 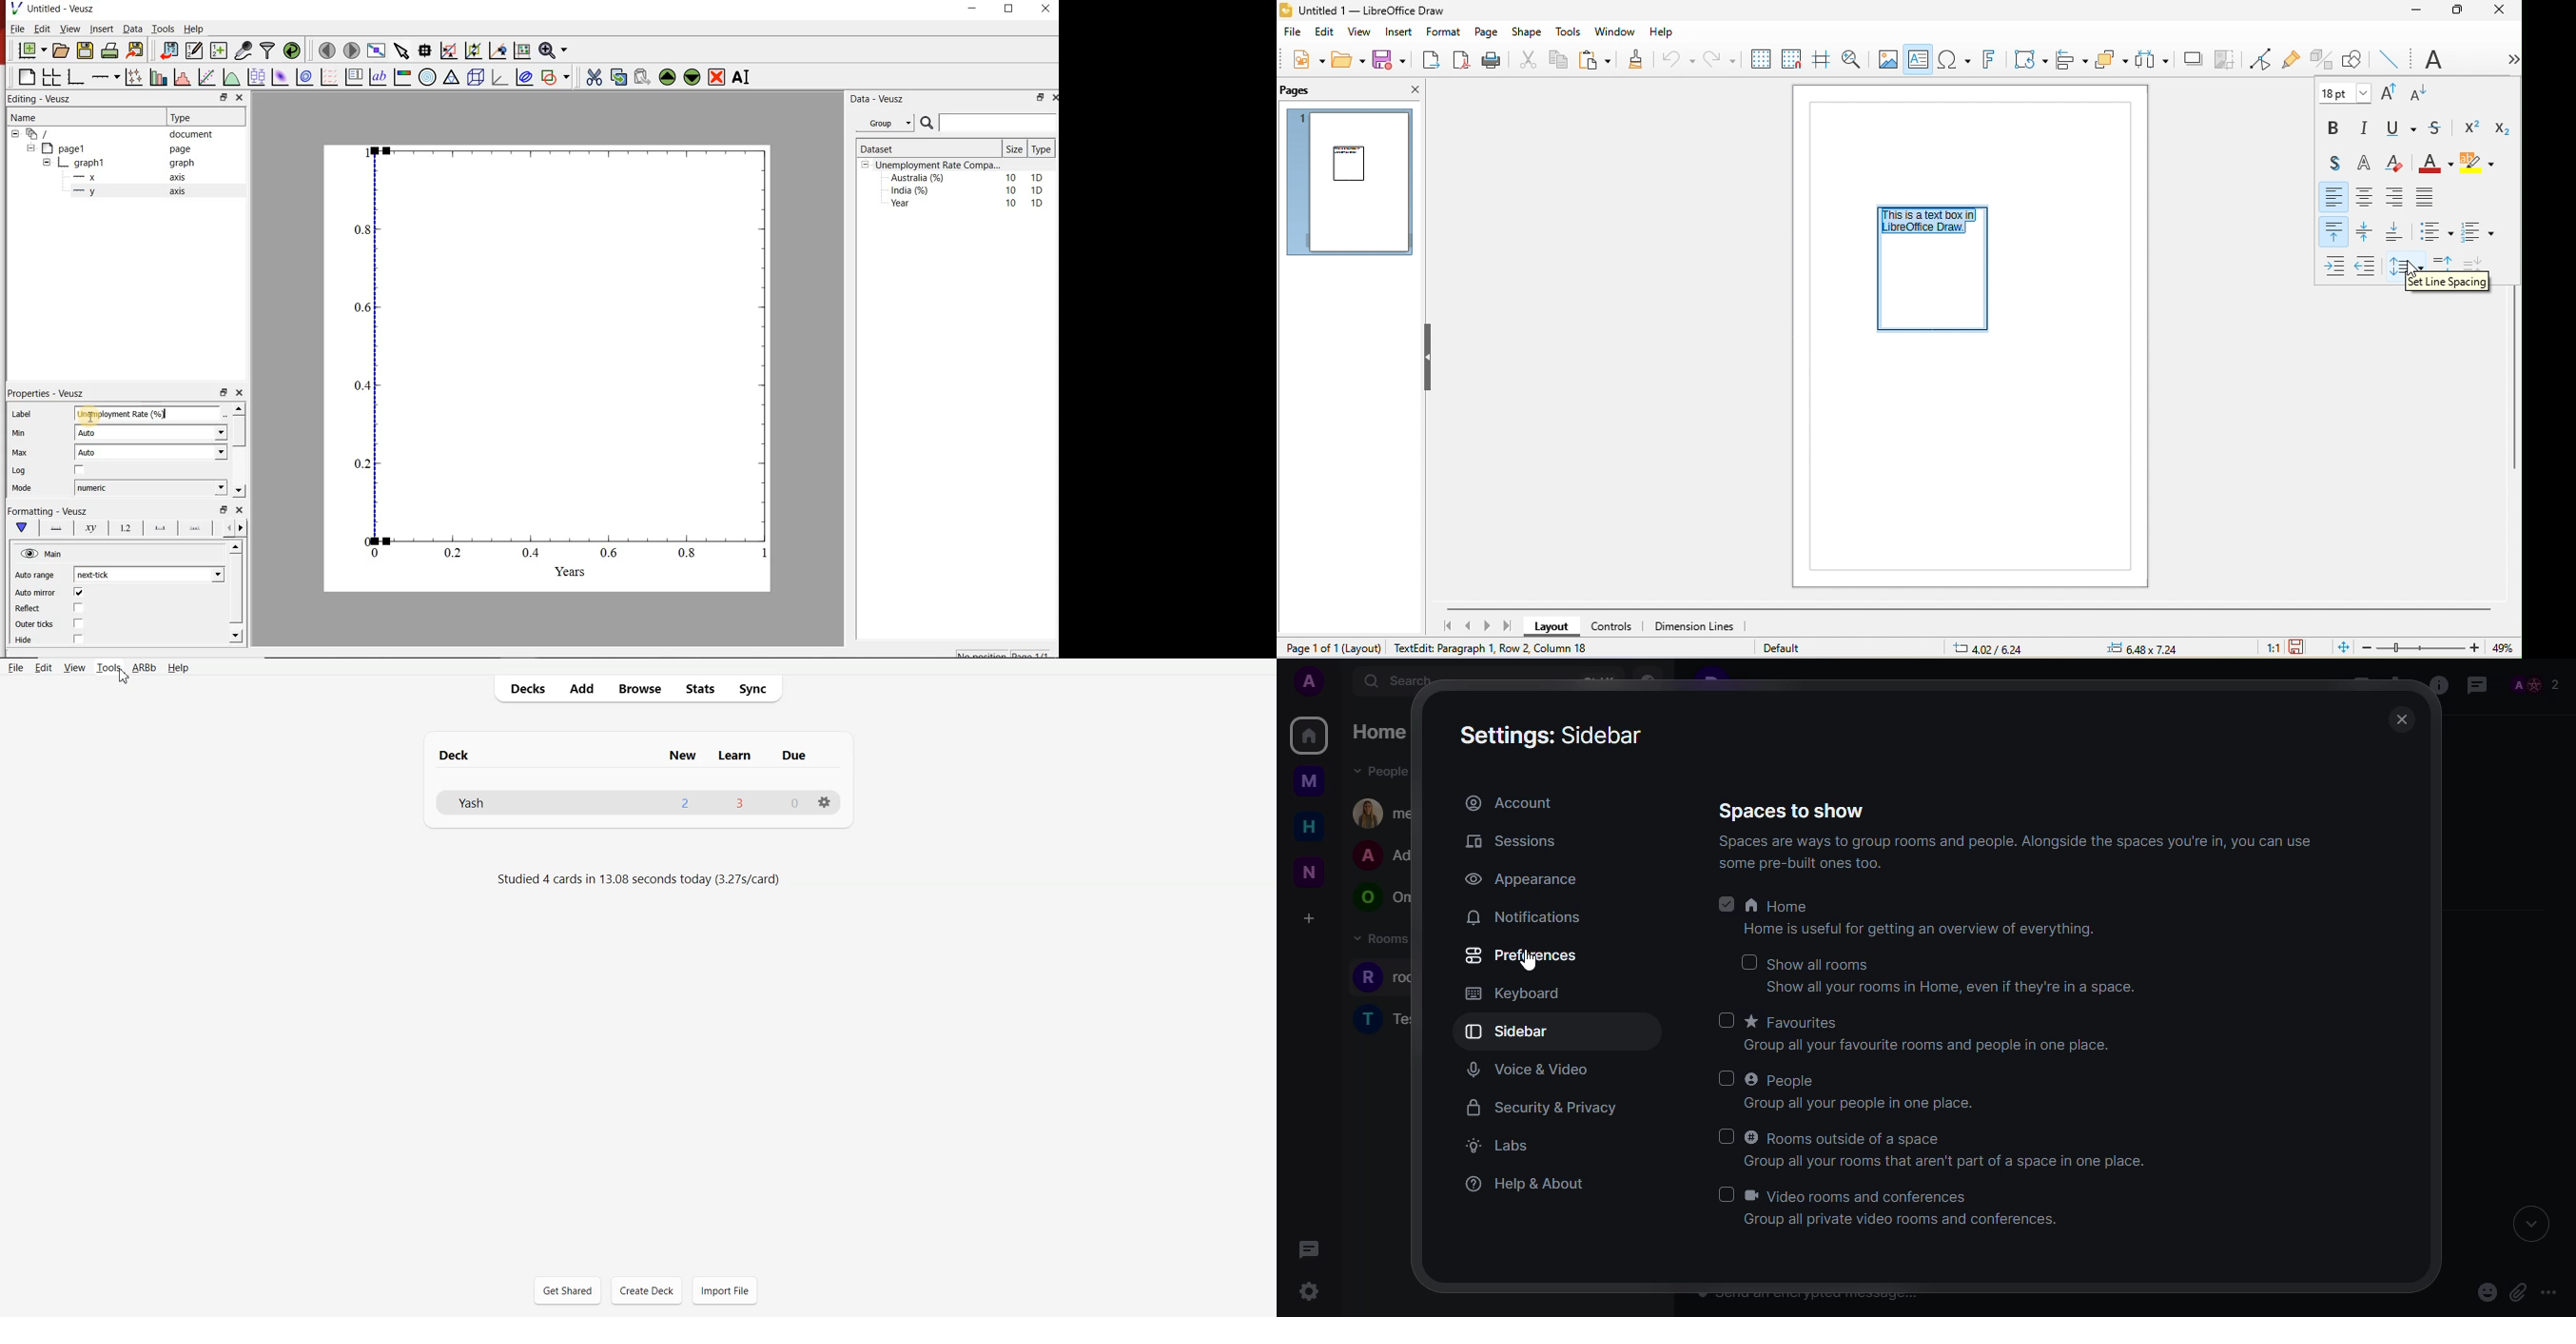 I want to click on Show all your rooms in Home, even if they're in a space., so click(x=1958, y=988).